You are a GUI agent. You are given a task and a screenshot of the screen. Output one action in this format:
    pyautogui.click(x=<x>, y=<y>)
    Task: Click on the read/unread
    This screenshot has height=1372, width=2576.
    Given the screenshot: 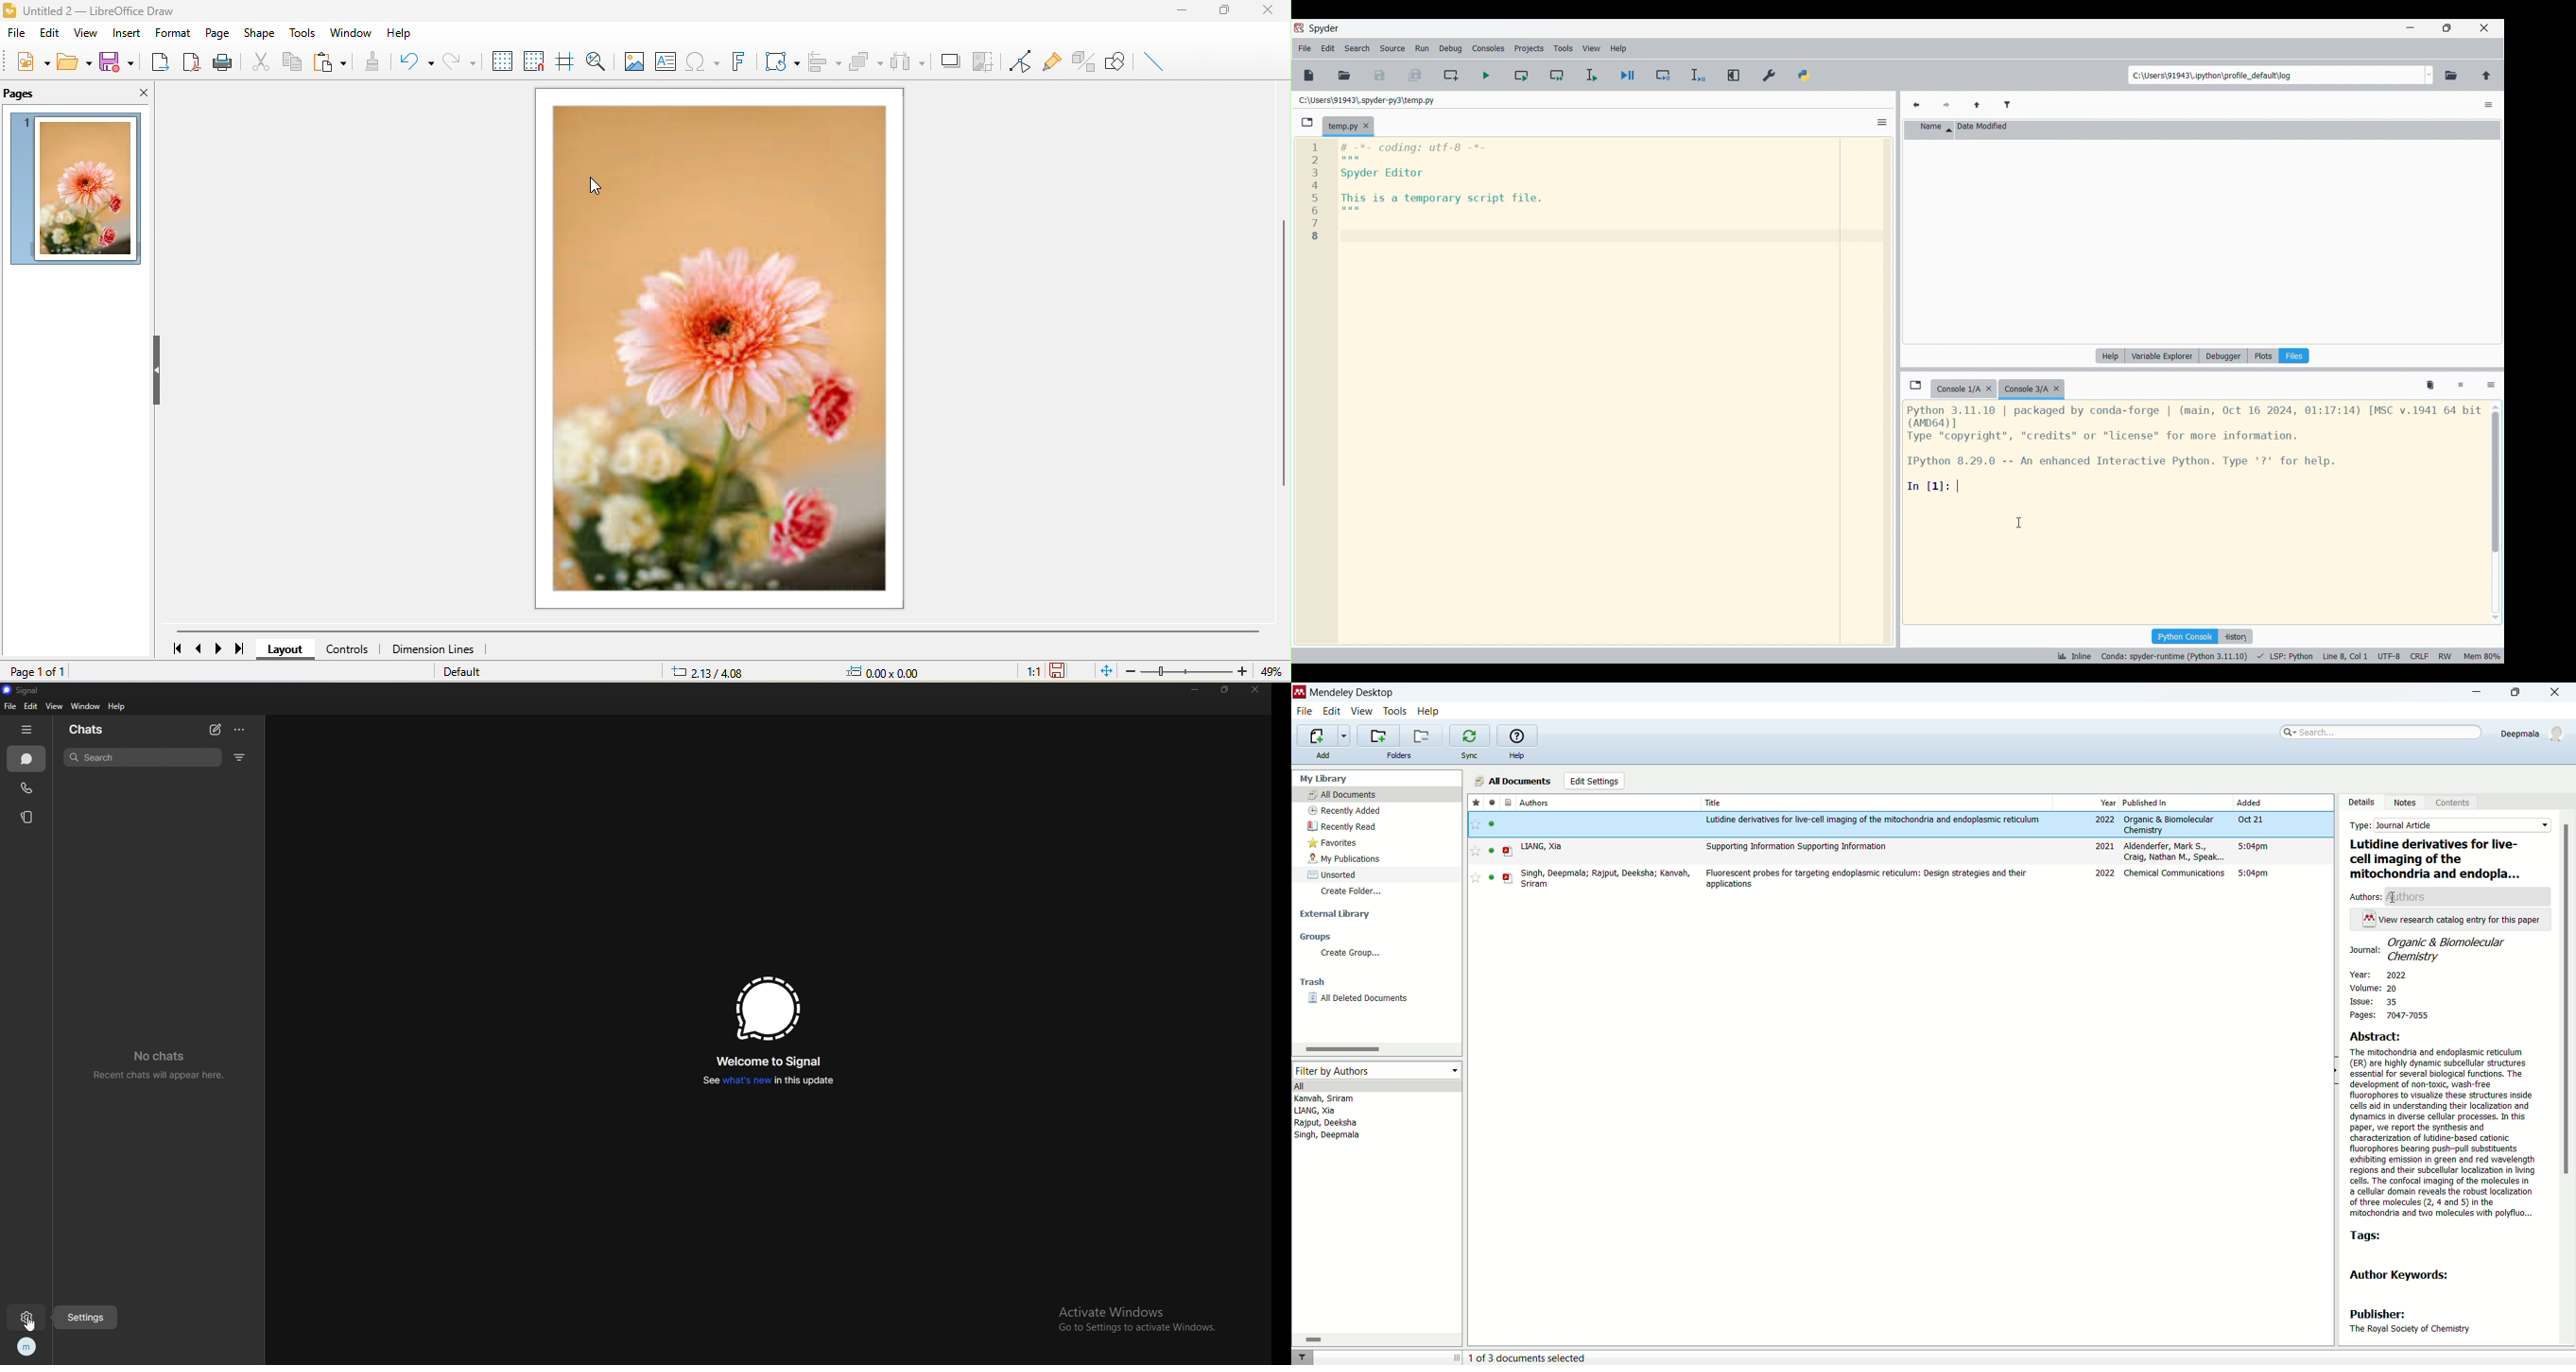 What is the action you would take?
    pyautogui.click(x=1492, y=803)
    